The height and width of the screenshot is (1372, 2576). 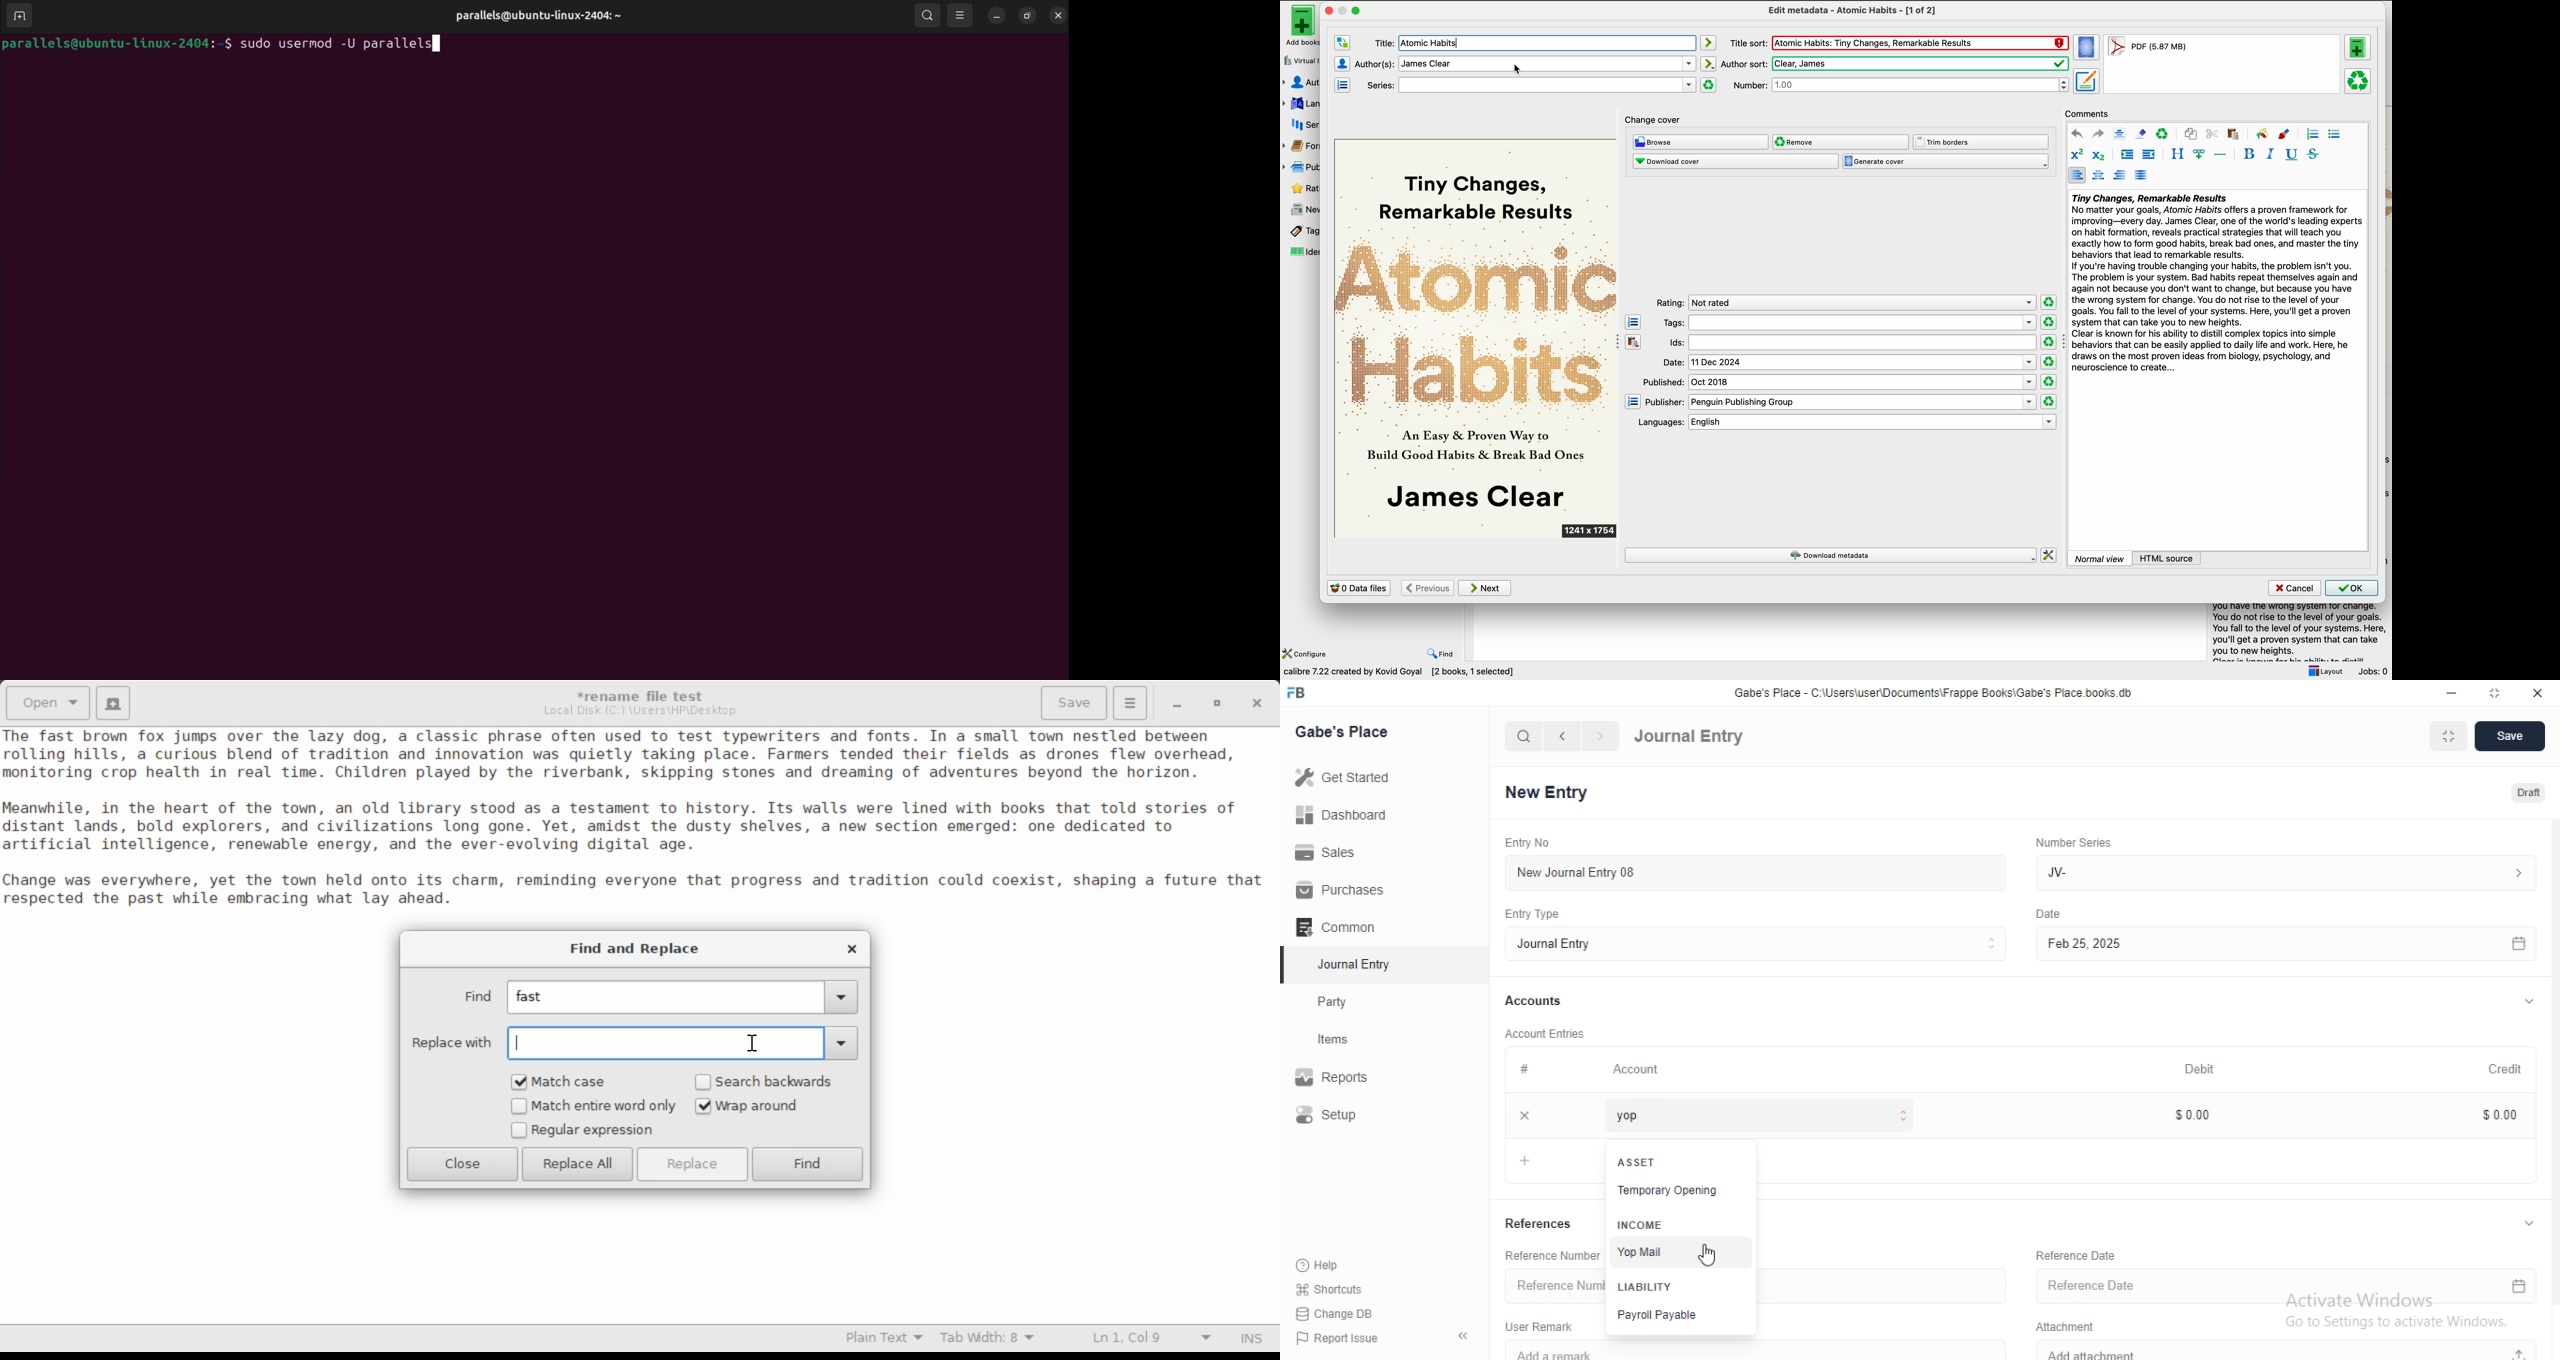 I want to click on trim borders, so click(x=1982, y=142).